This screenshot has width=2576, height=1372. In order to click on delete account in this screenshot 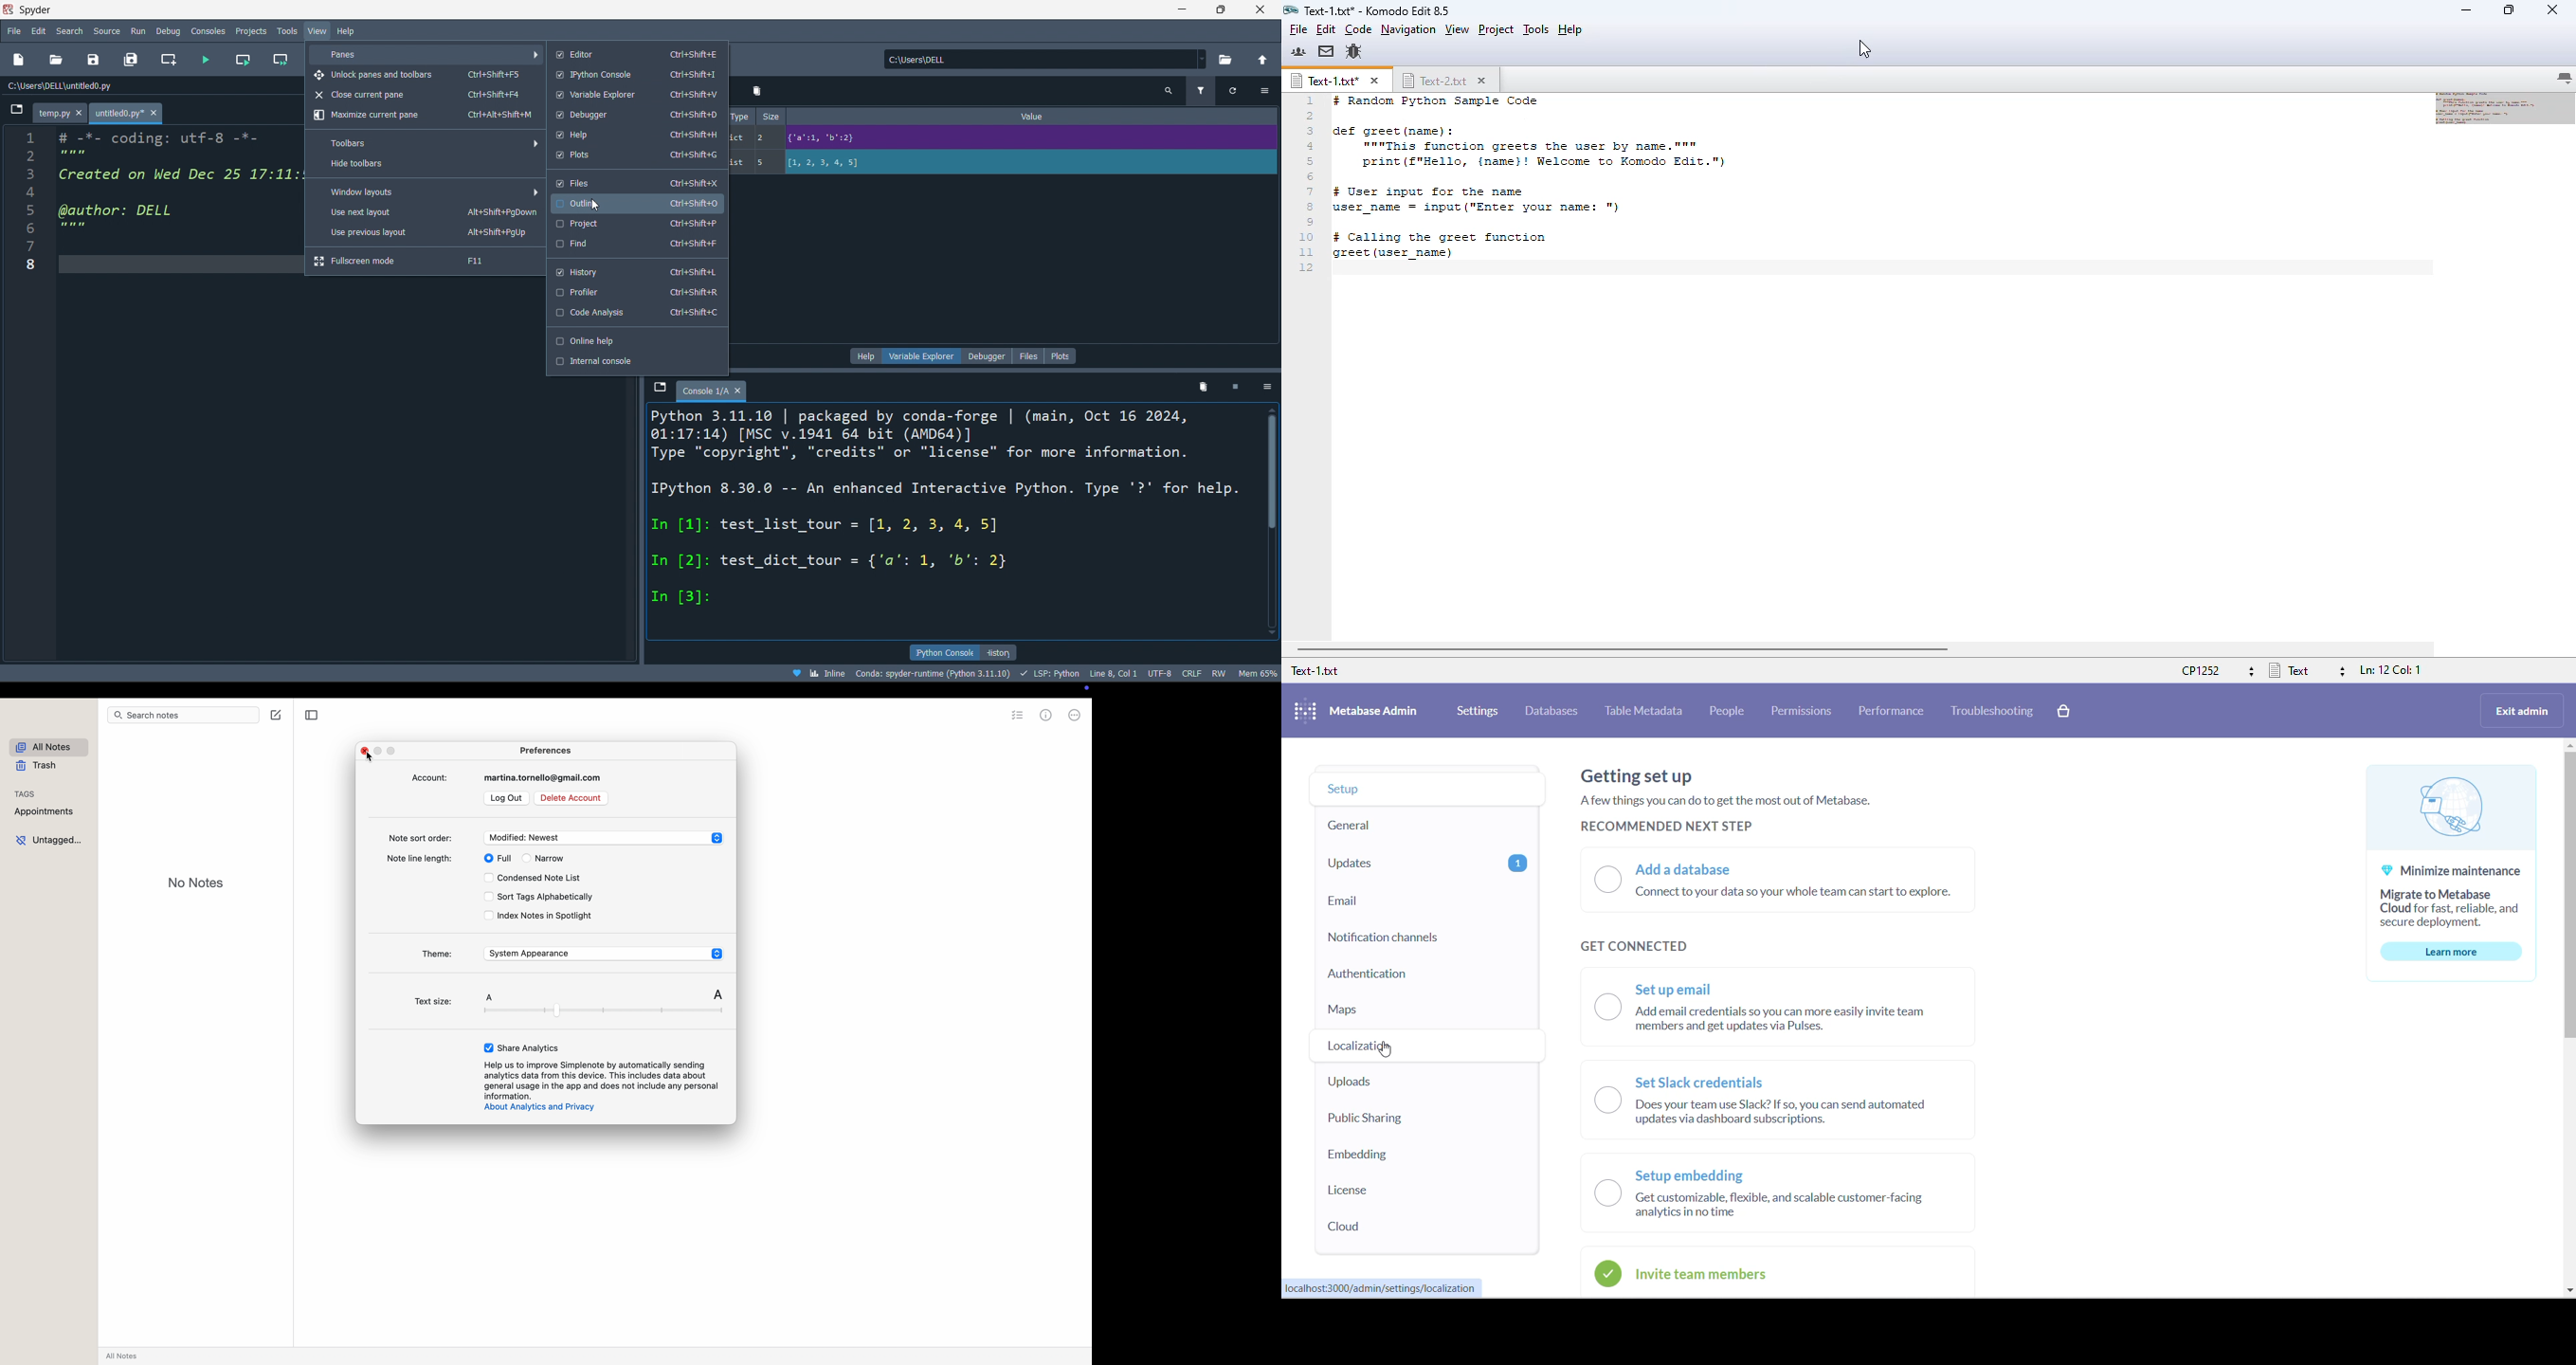, I will do `click(570, 798)`.